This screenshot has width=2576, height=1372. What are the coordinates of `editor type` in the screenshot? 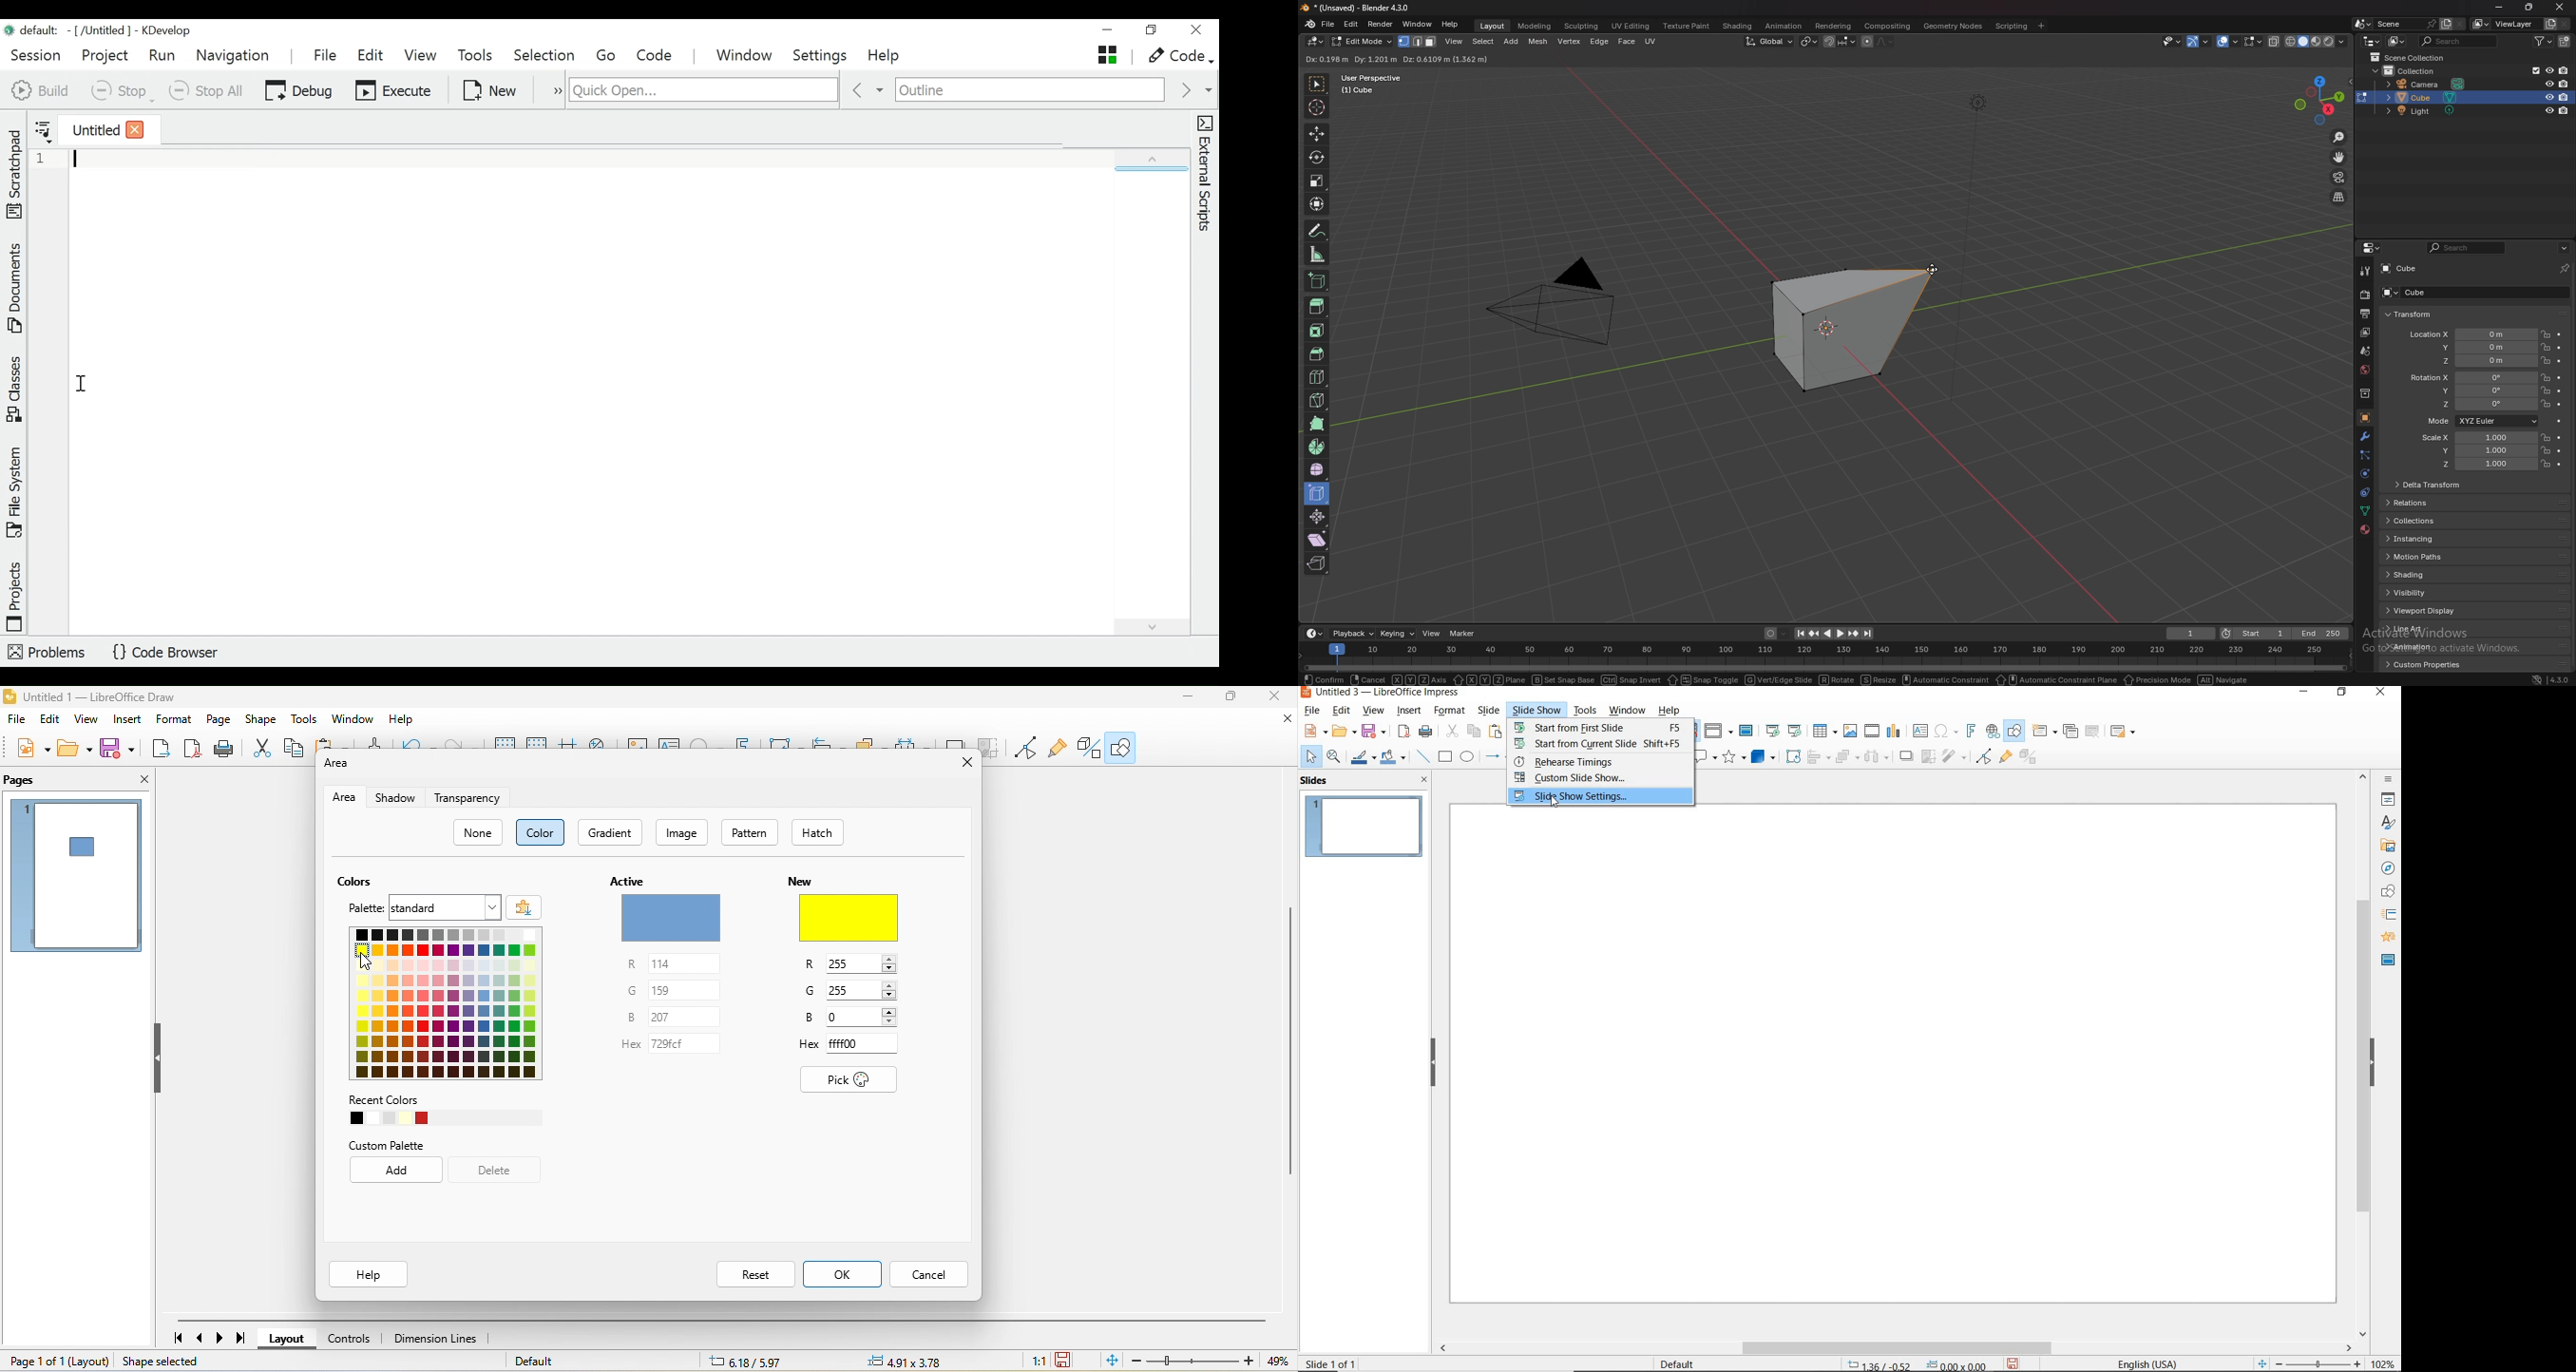 It's located at (1315, 41).